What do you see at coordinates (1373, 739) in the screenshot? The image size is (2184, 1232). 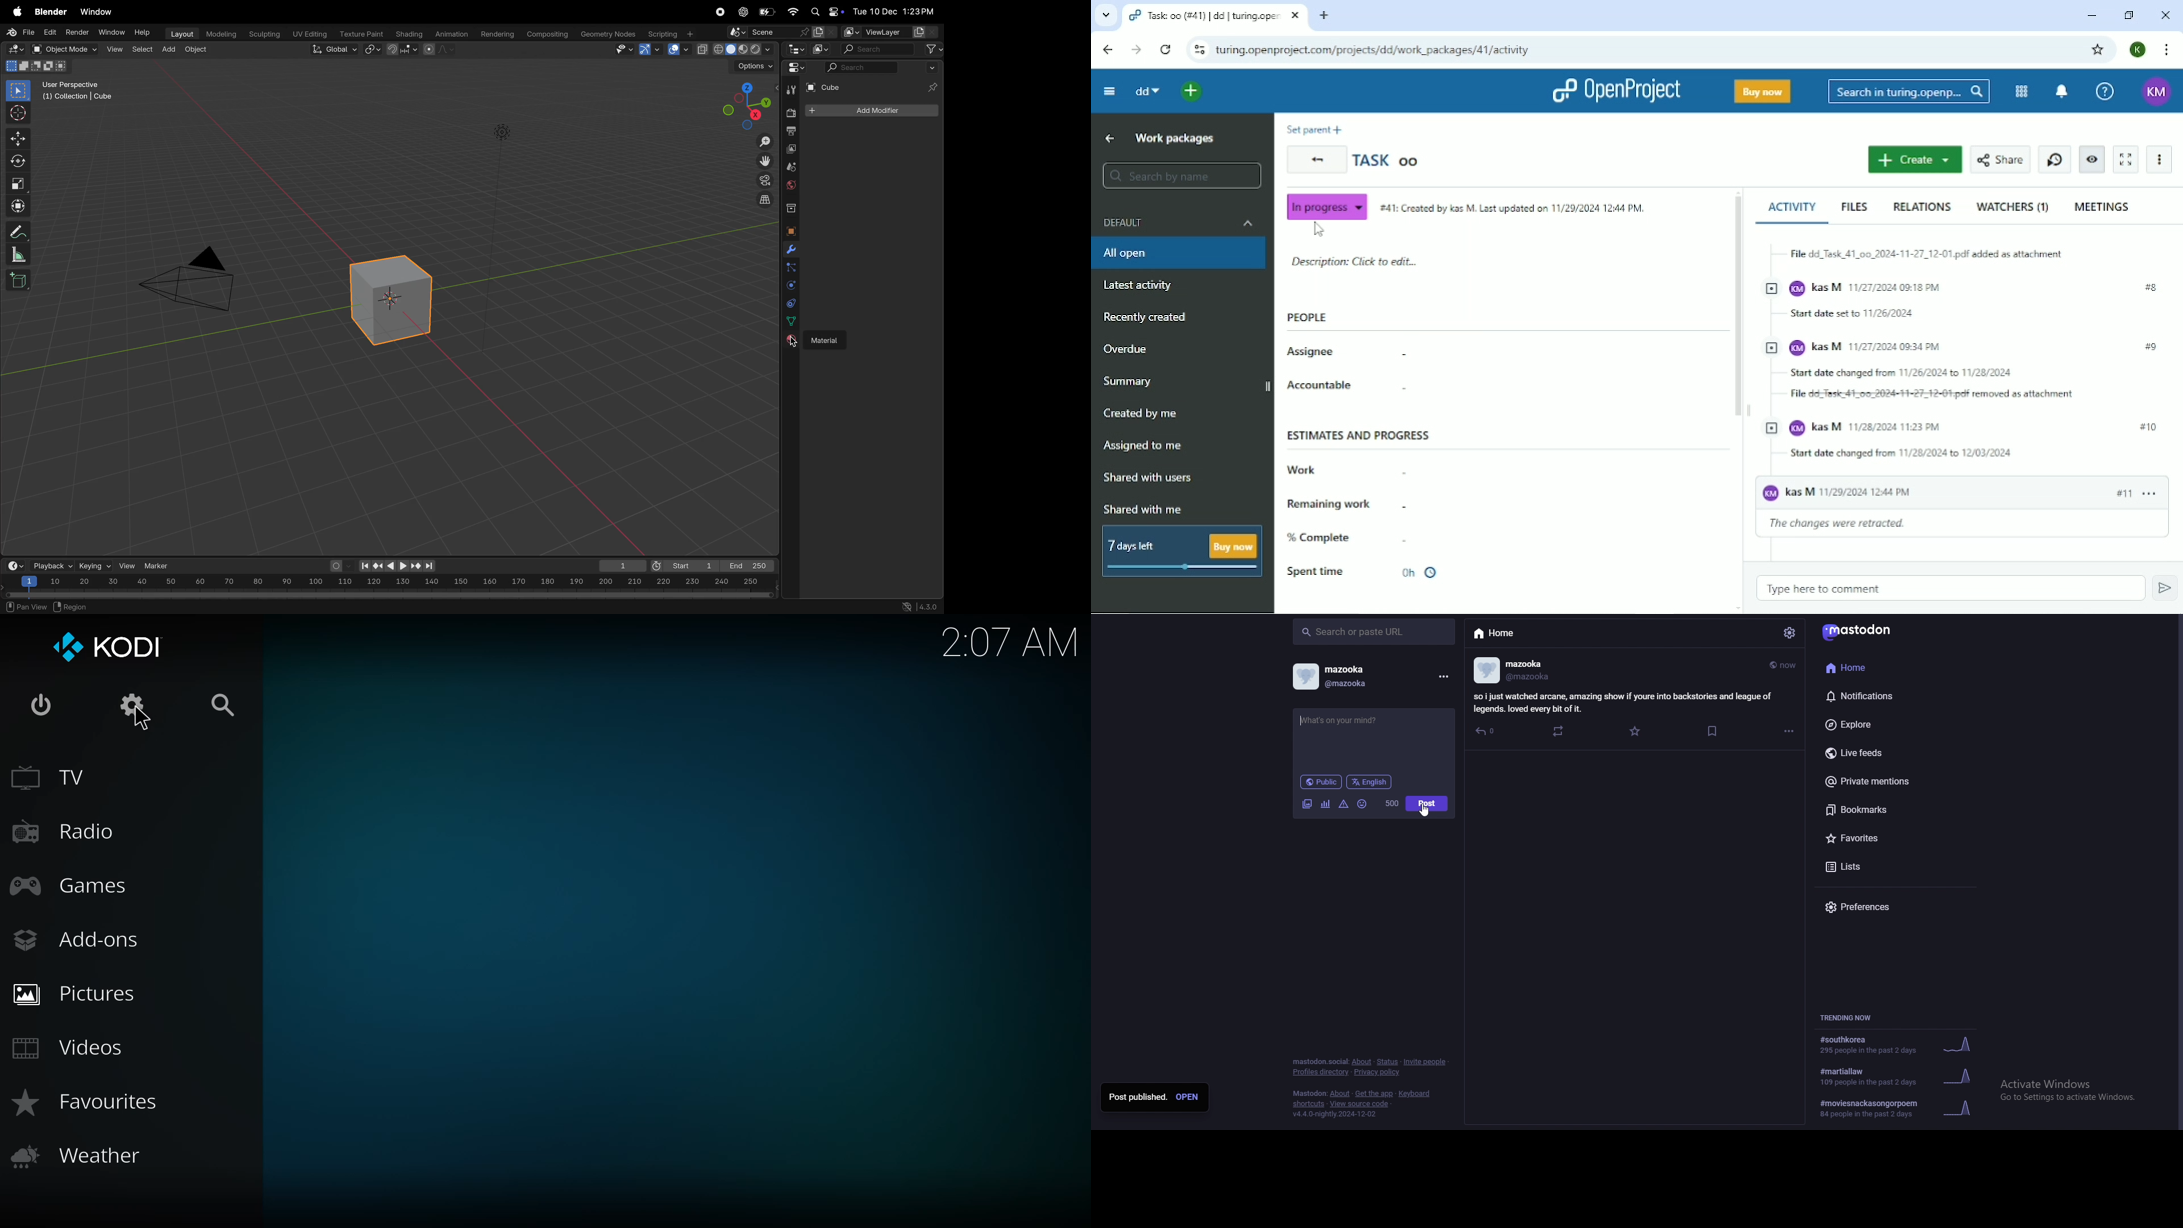 I see `status compose` at bounding box center [1373, 739].